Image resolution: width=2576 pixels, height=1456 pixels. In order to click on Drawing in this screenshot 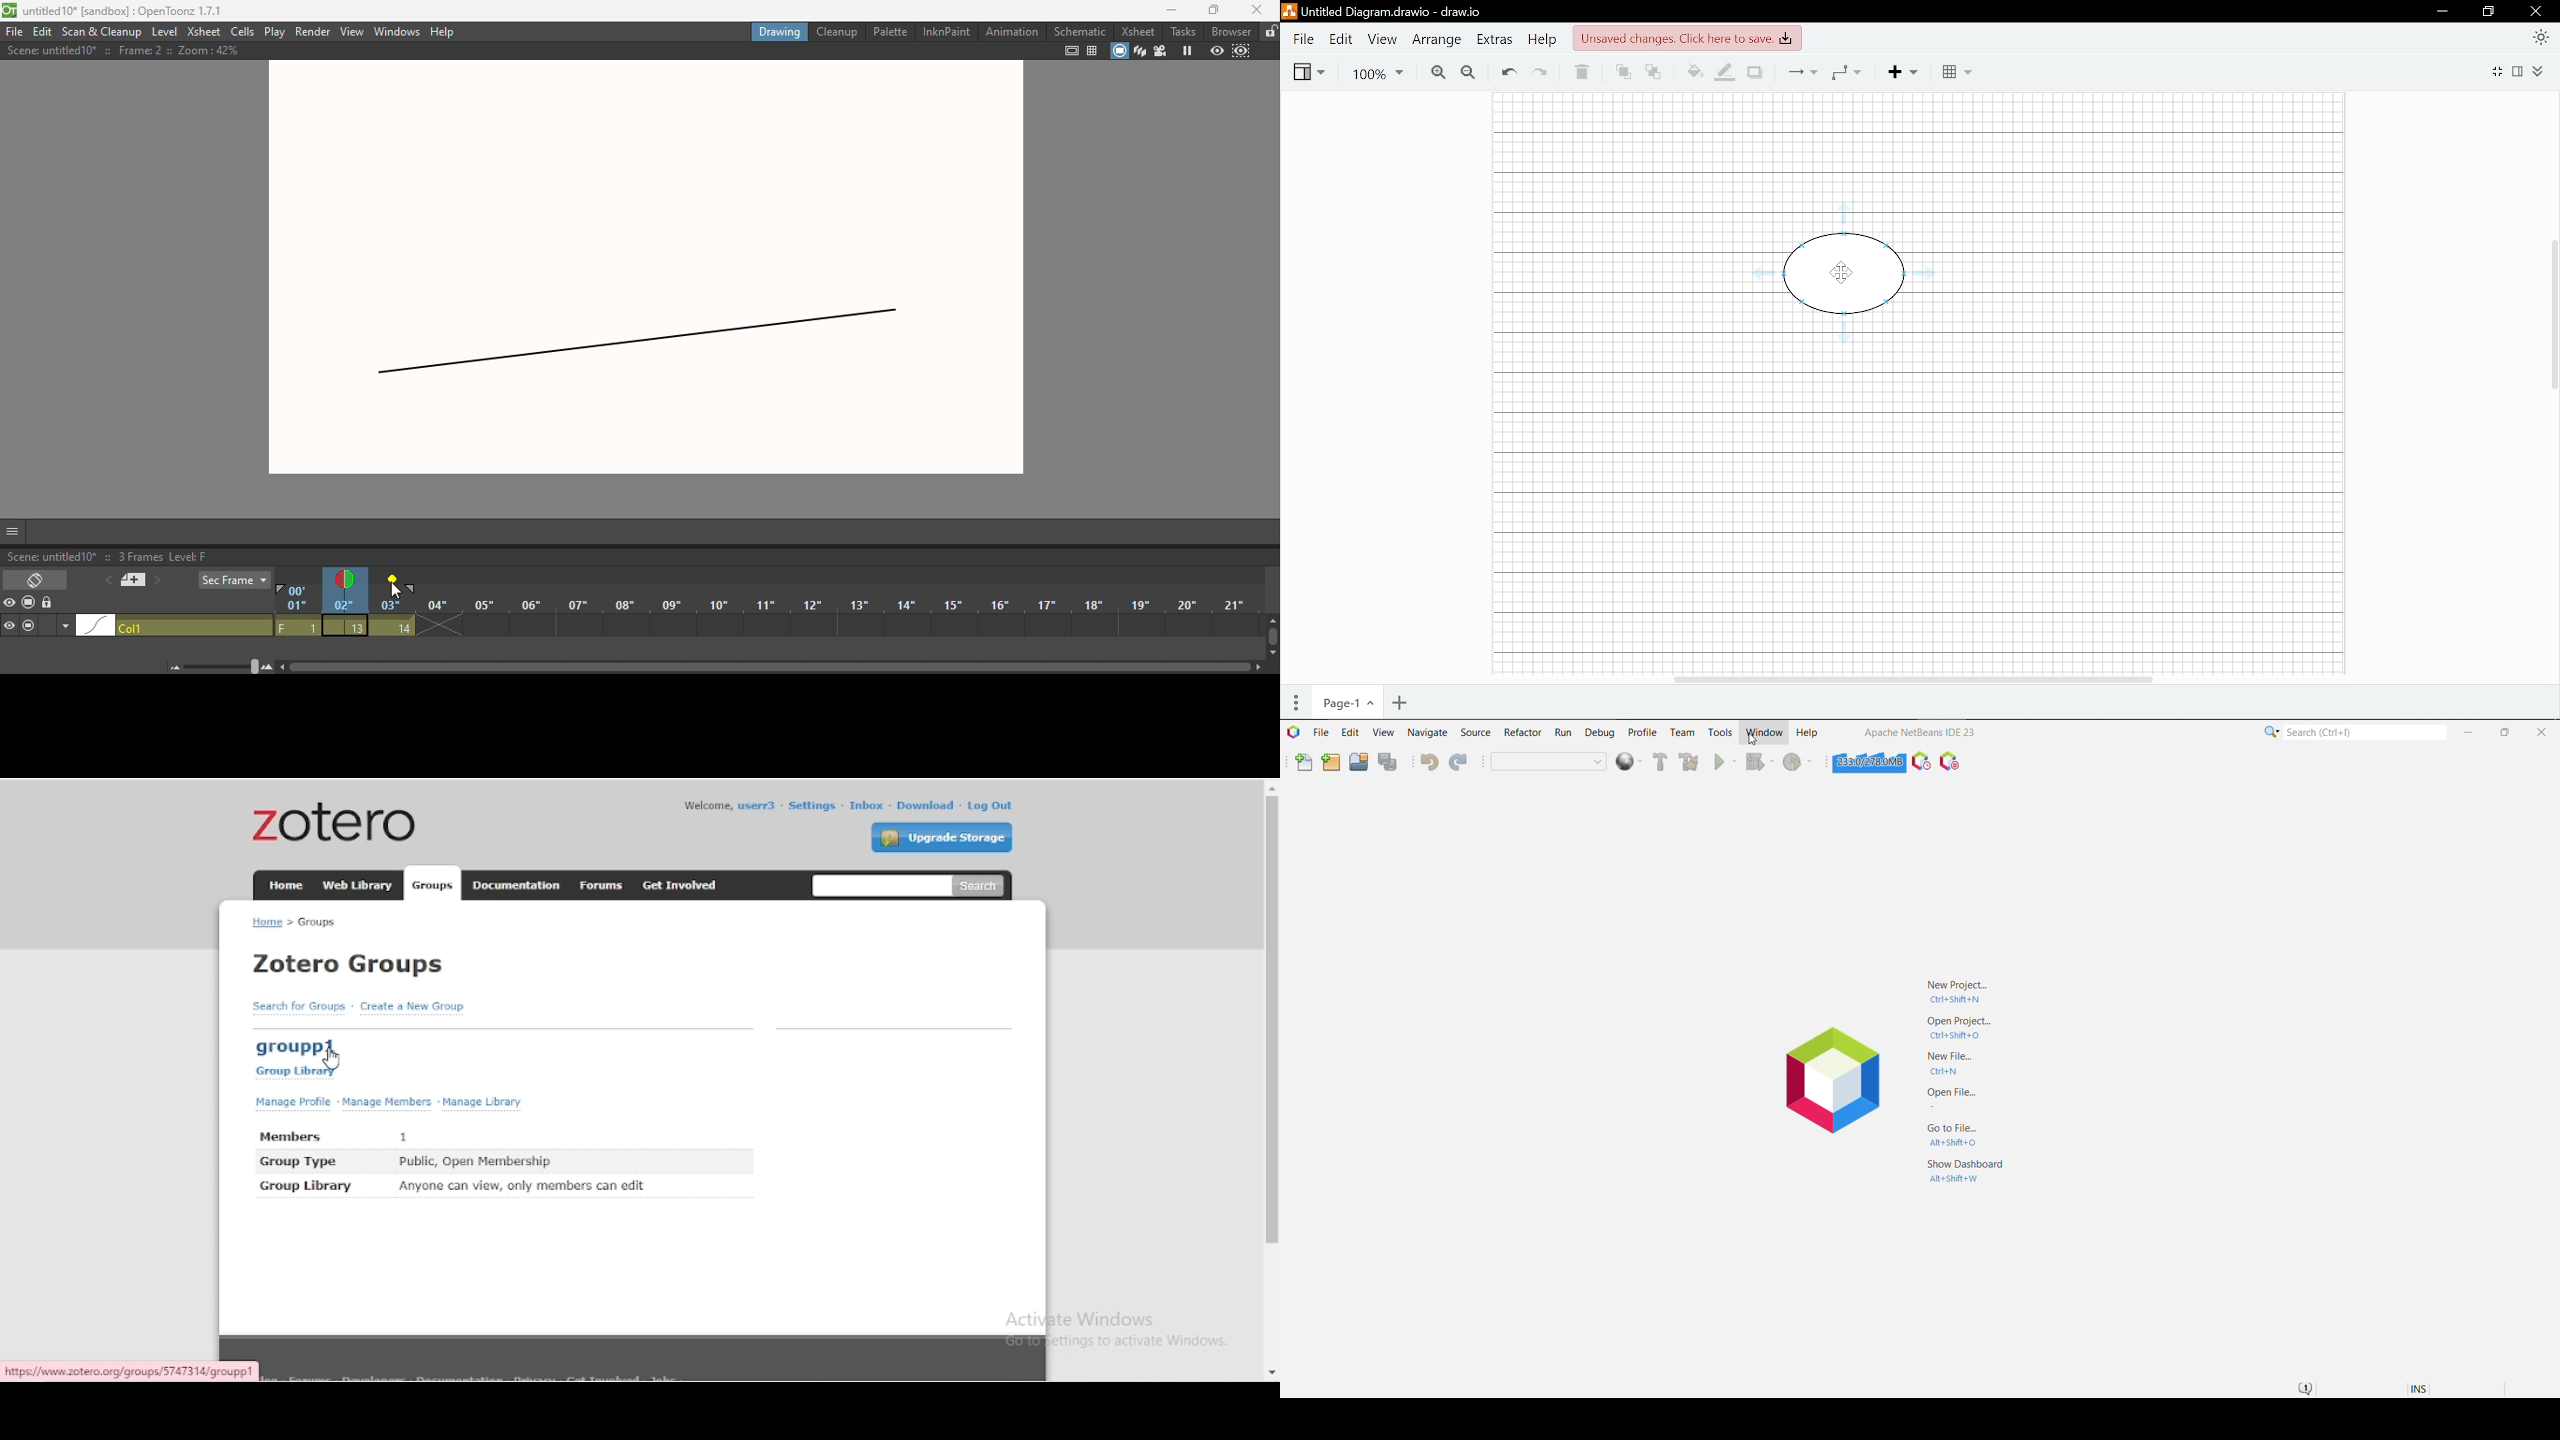, I will do `click(779, 31)`.